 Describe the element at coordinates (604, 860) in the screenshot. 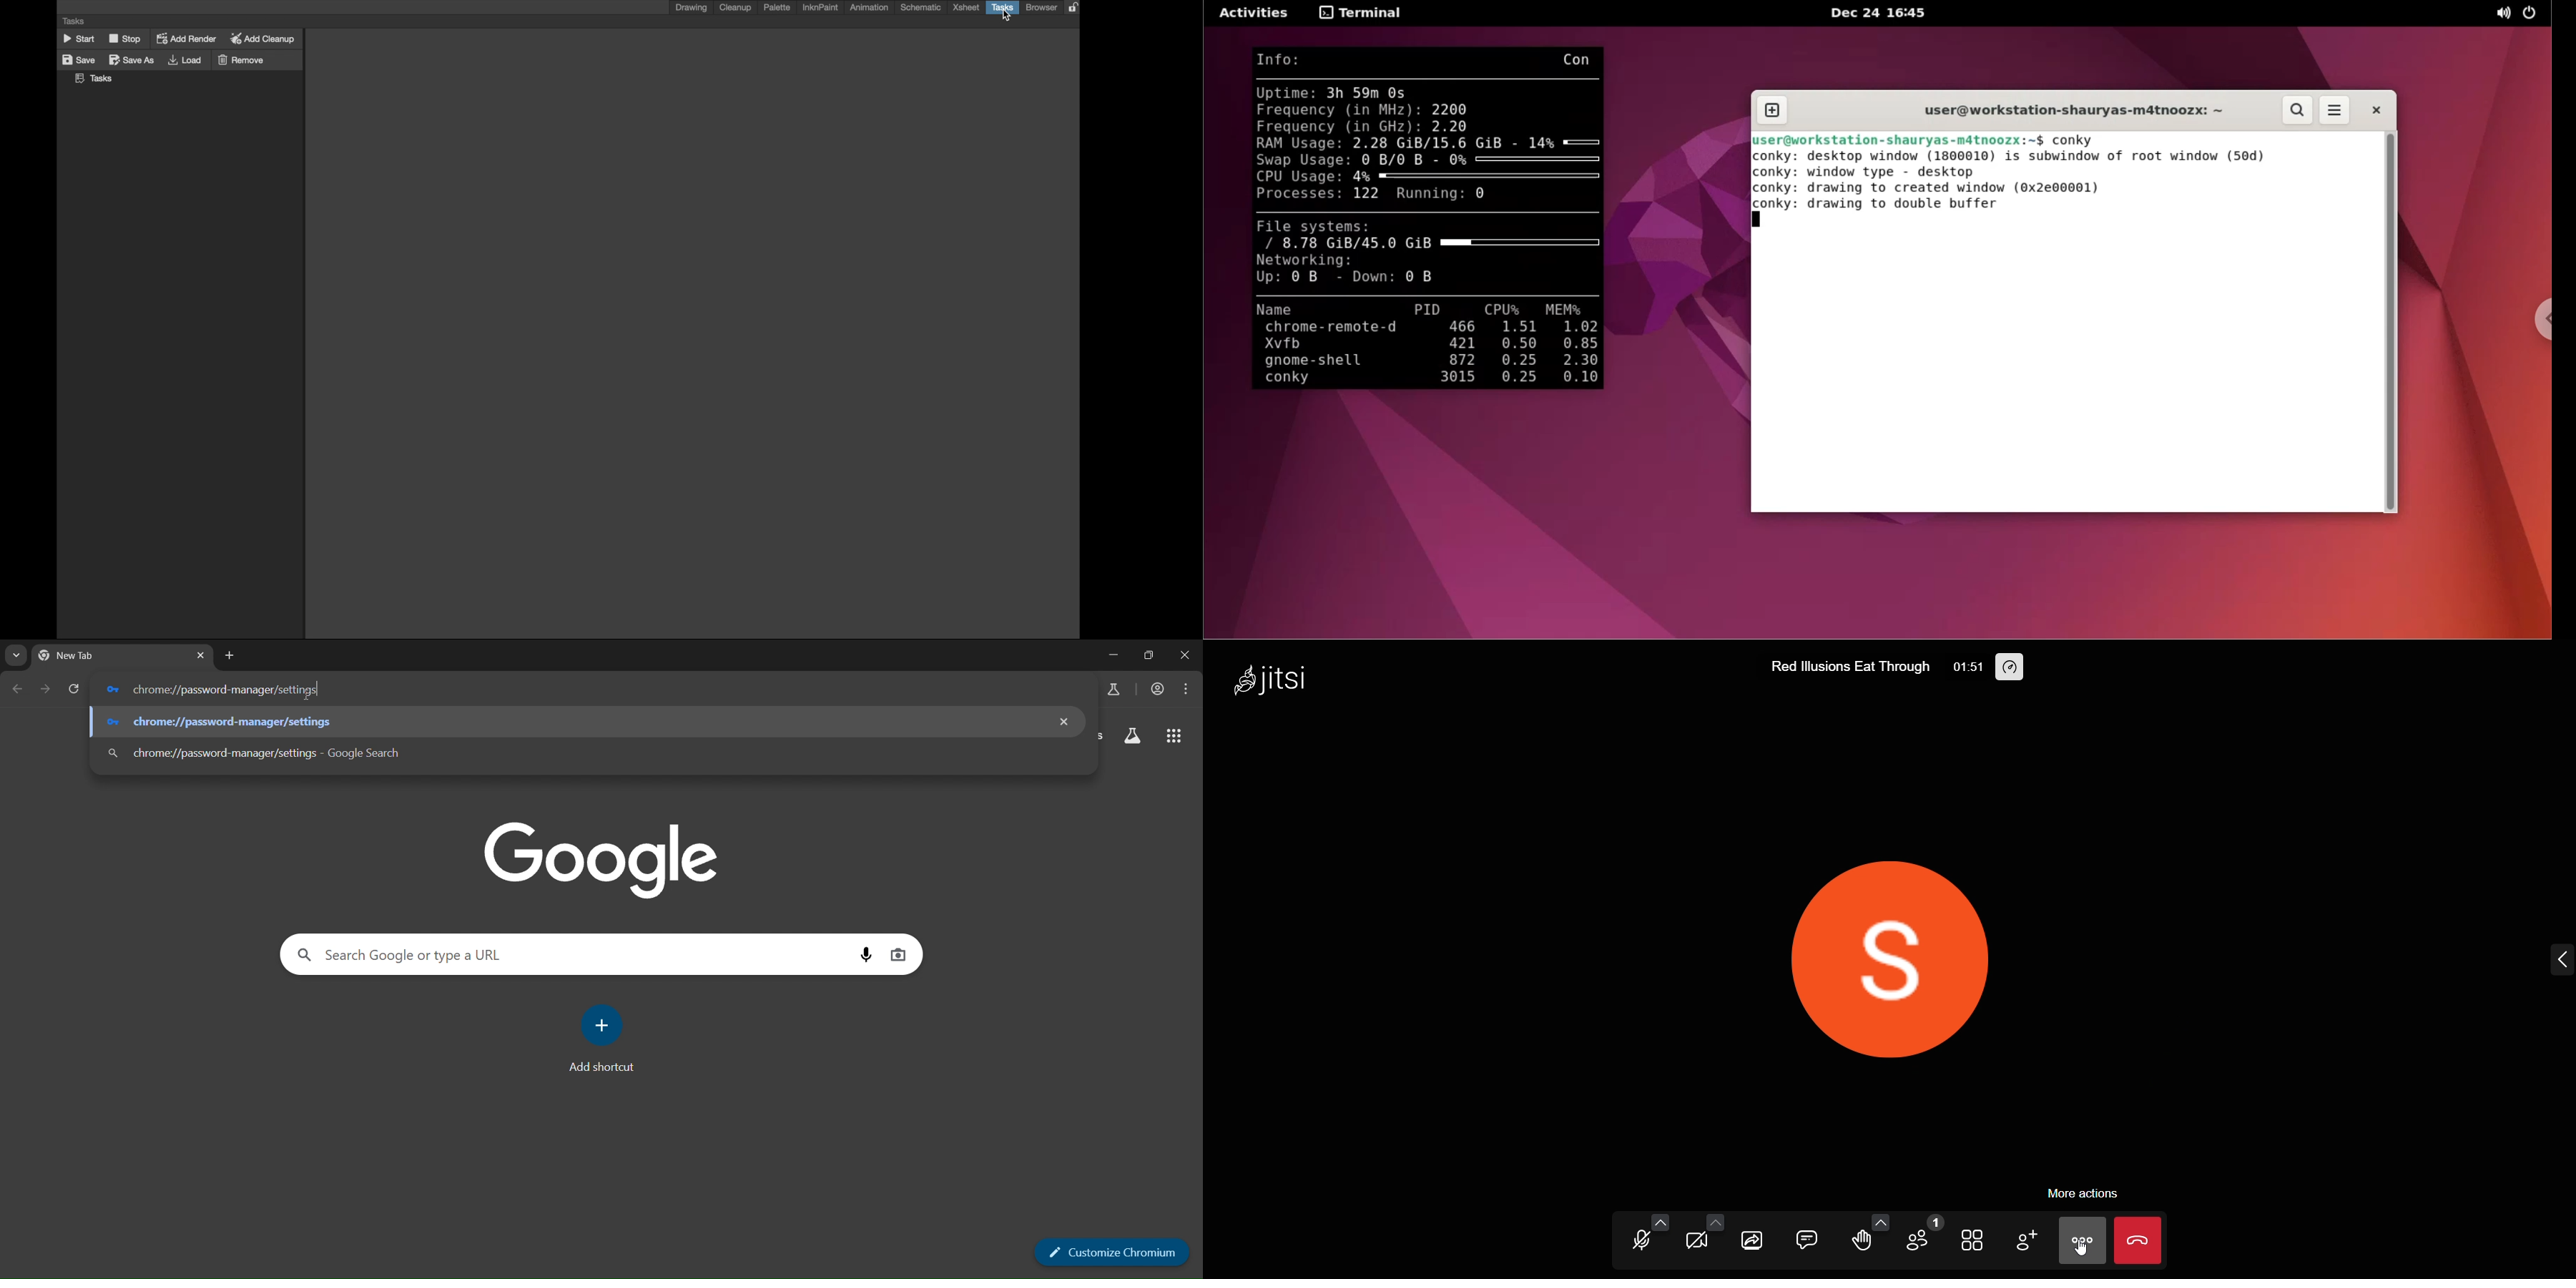

I see `image` at that location.